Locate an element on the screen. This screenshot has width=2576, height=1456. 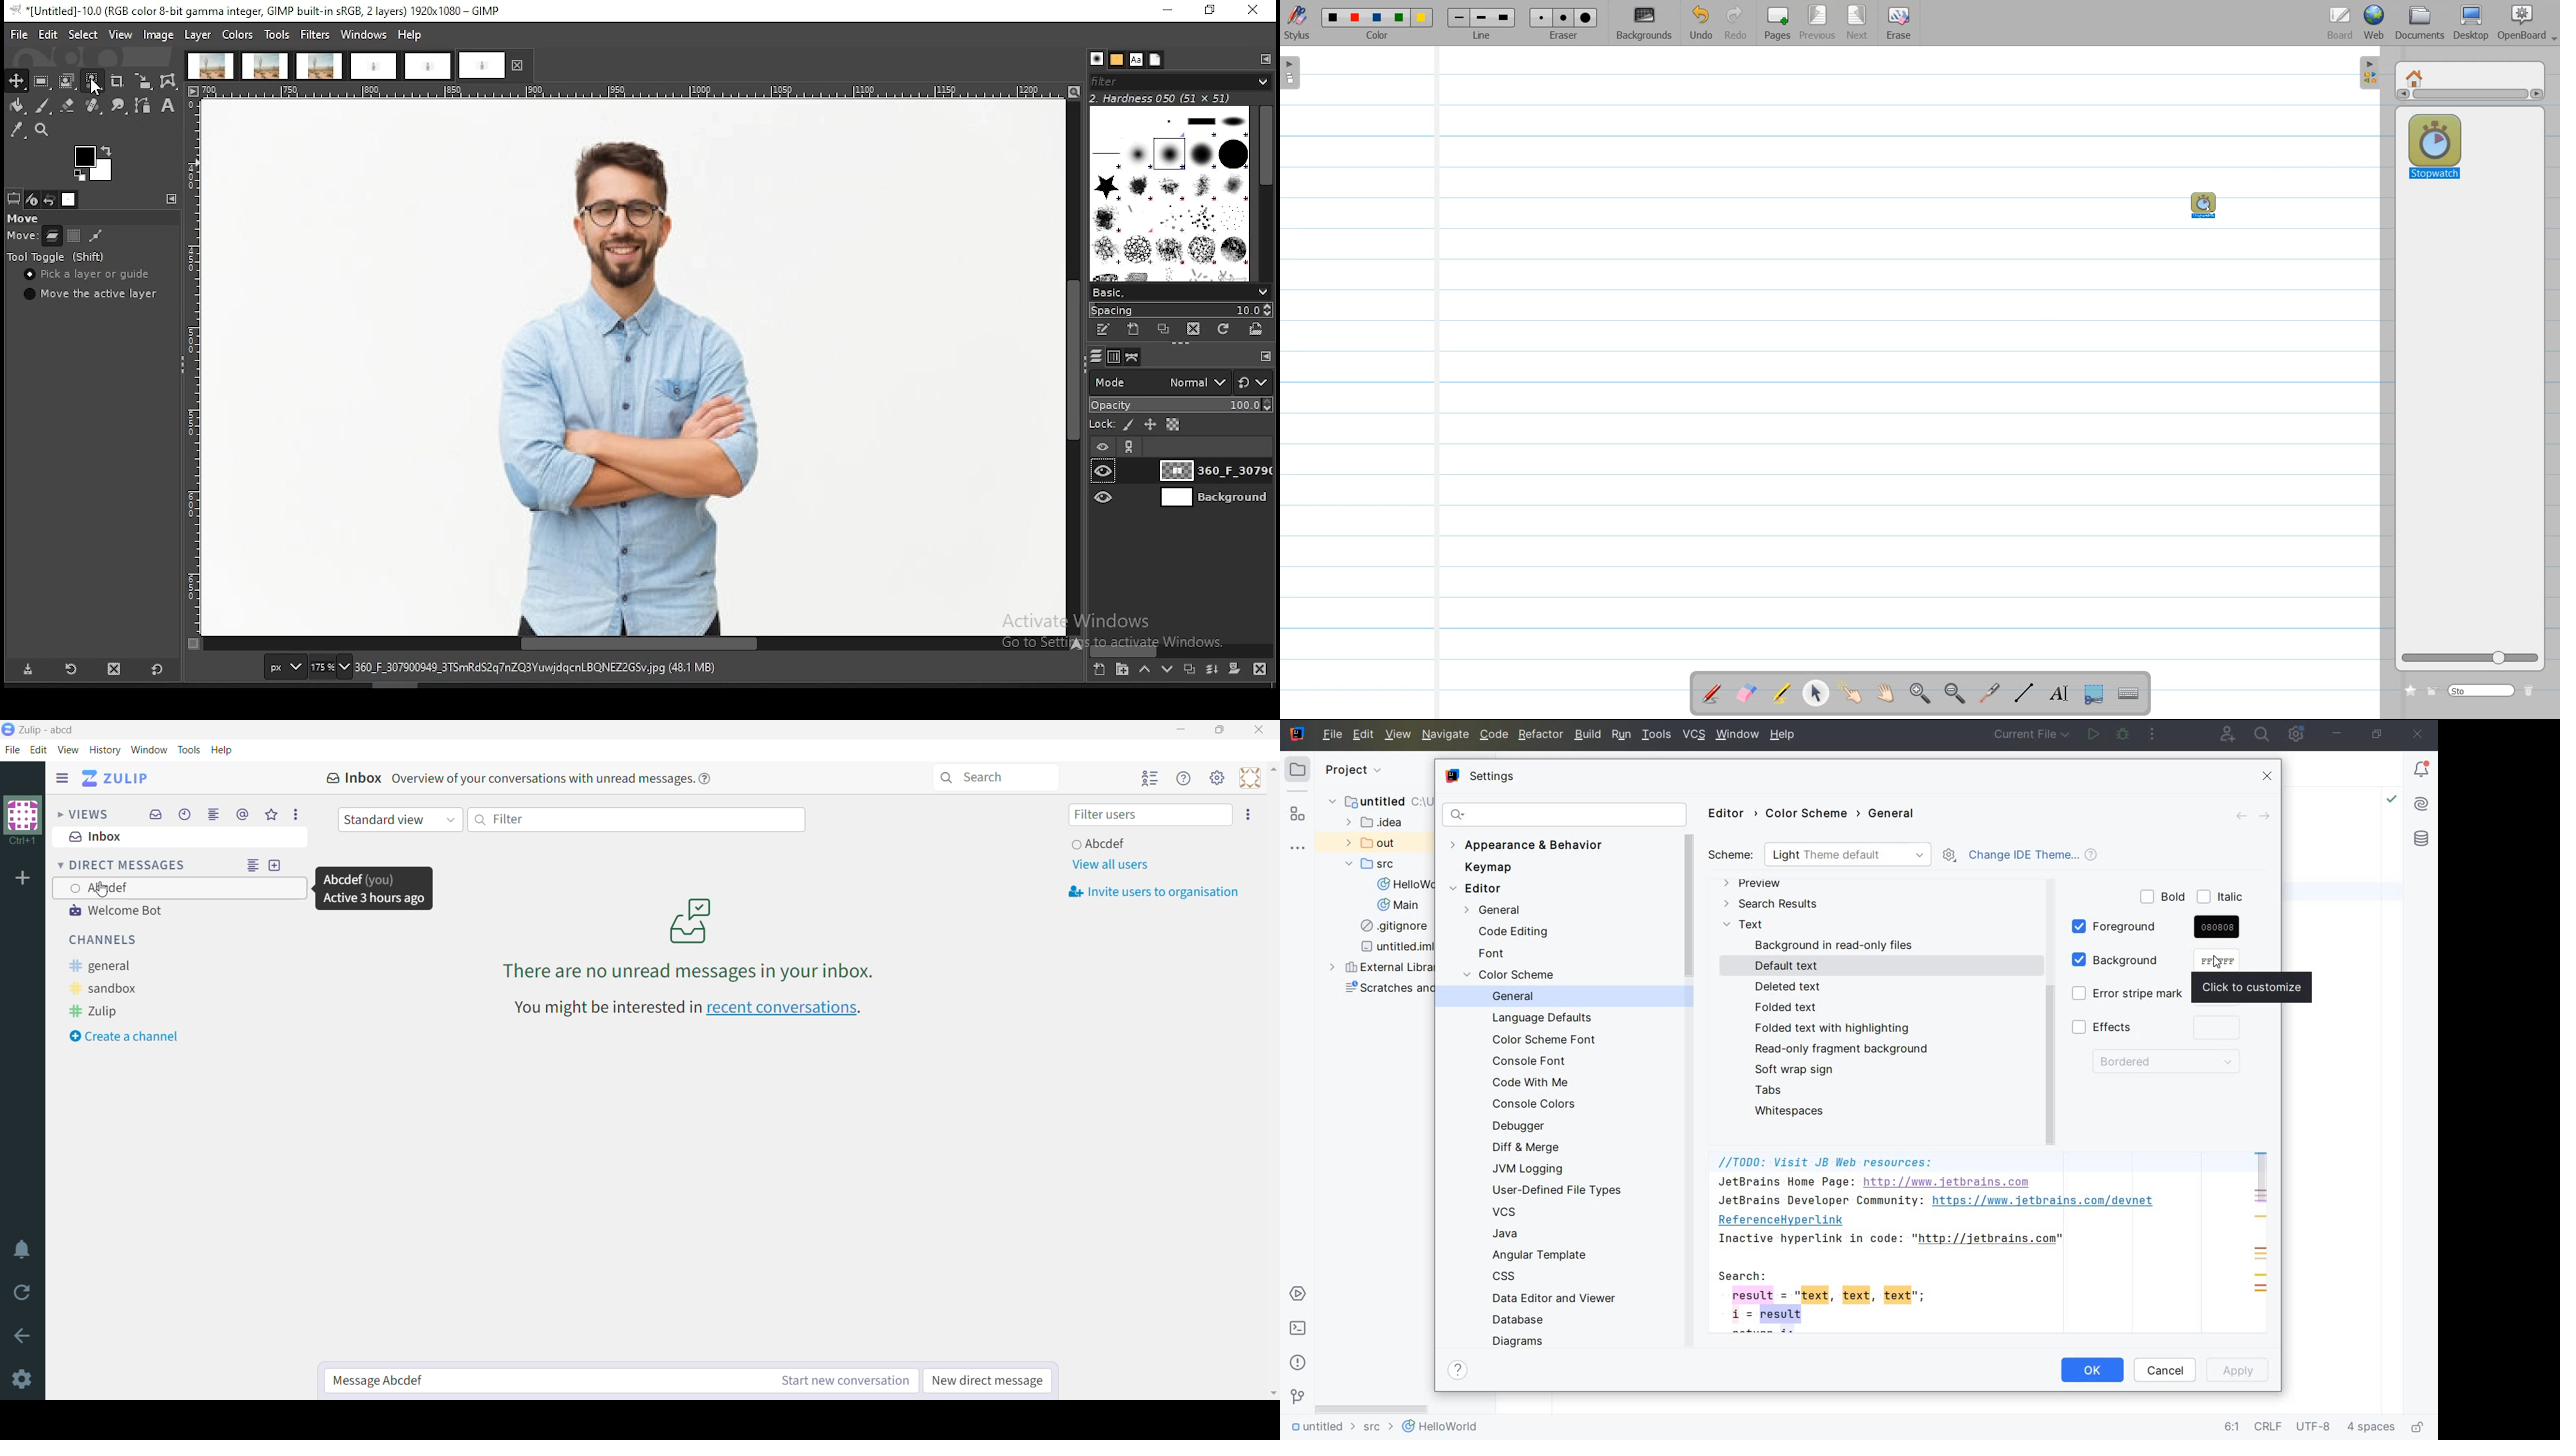
Tools is located at coordinates (191, 750).